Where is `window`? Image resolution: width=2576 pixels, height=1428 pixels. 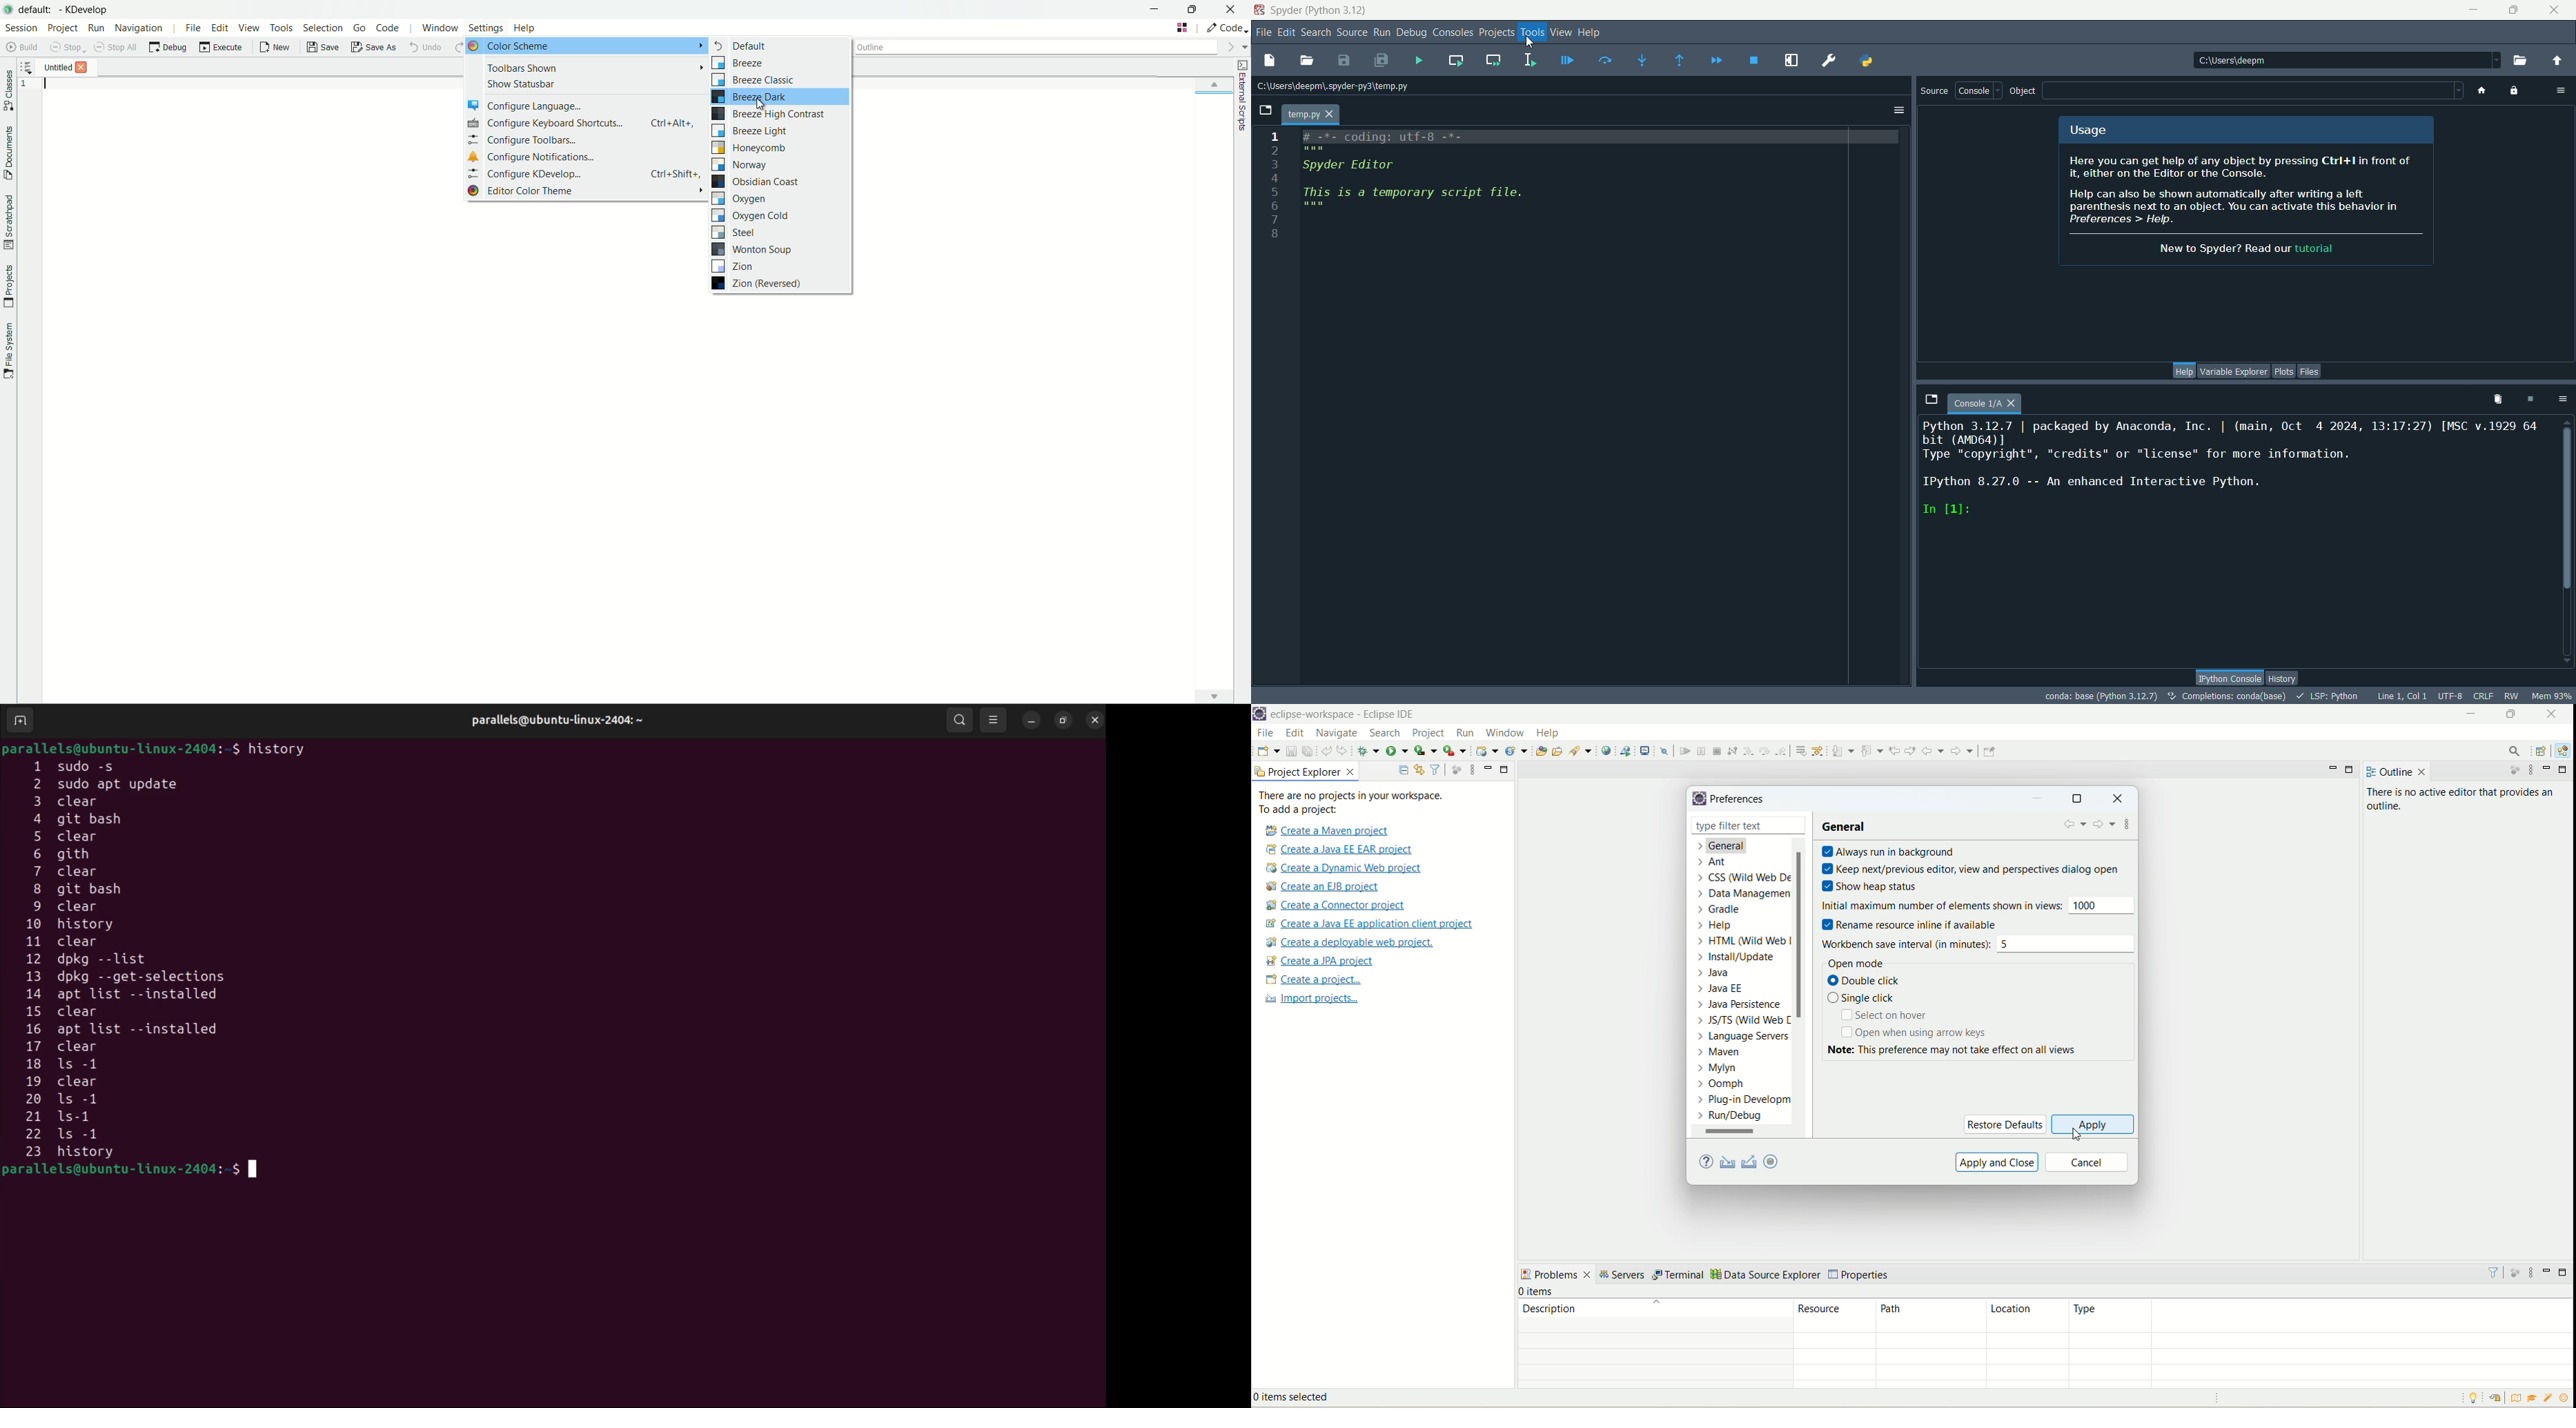 window is located at coordinates (1505, 732).